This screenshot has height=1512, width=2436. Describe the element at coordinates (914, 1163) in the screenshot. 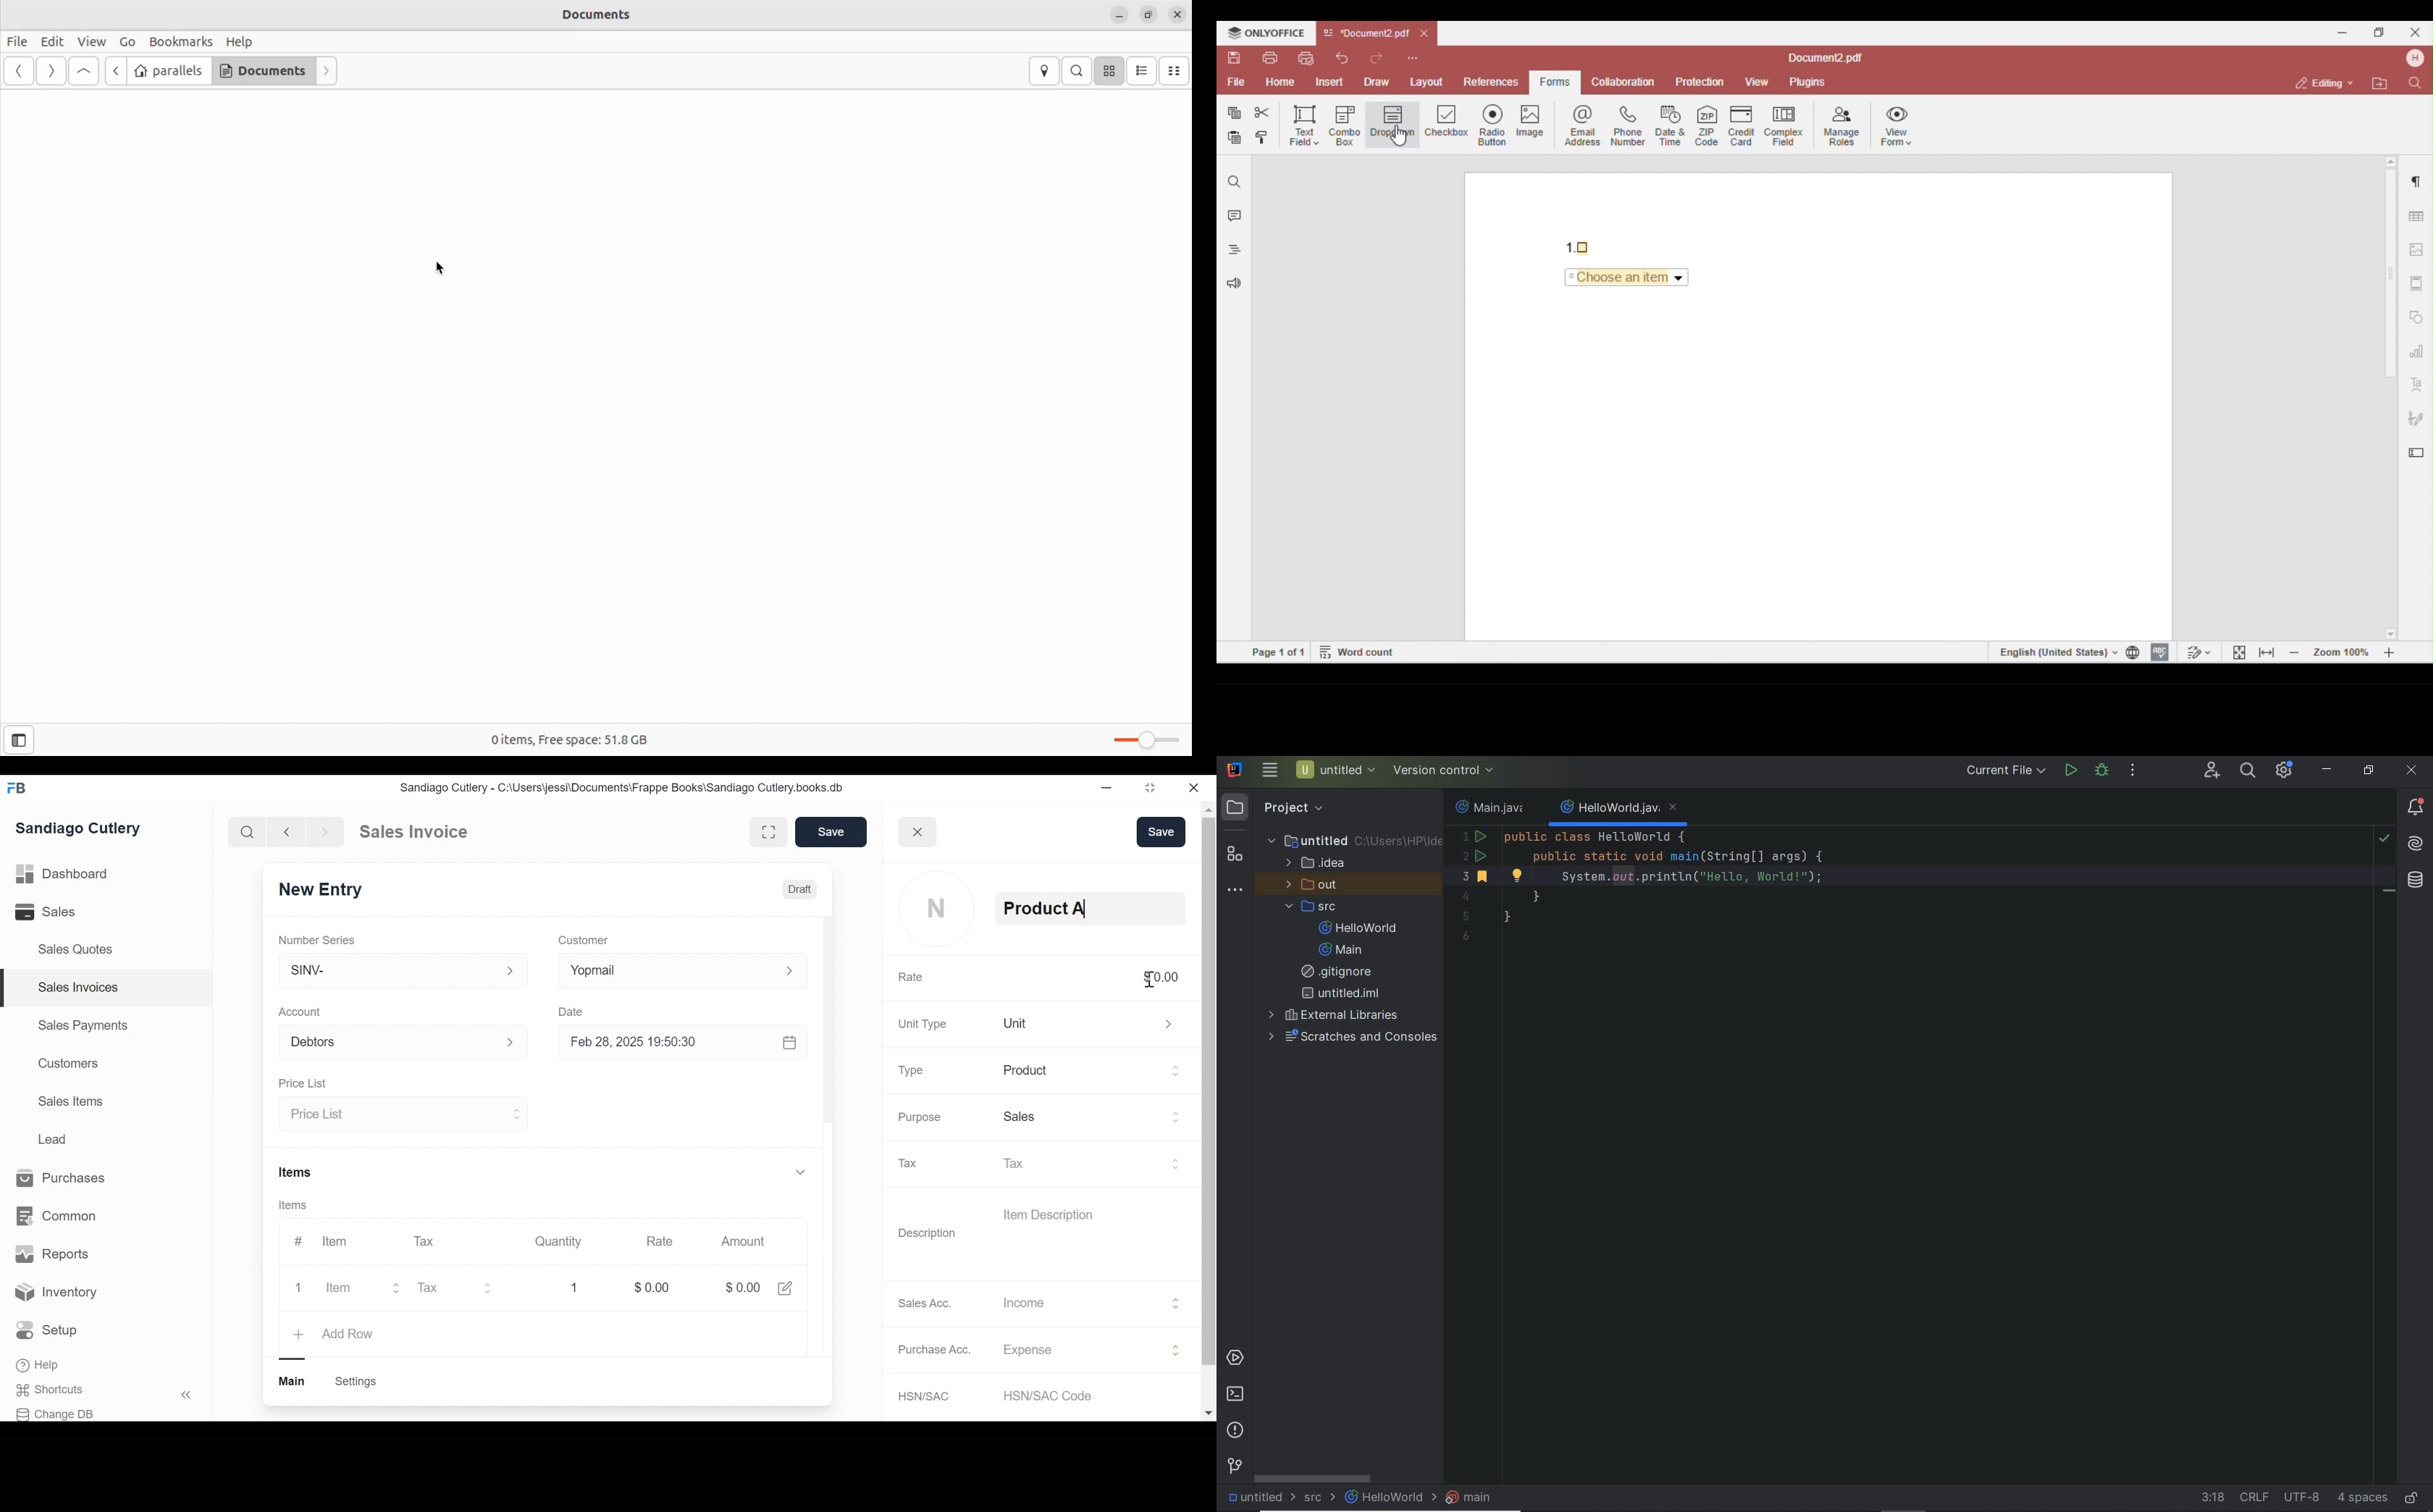

I see `Tax` at that location.